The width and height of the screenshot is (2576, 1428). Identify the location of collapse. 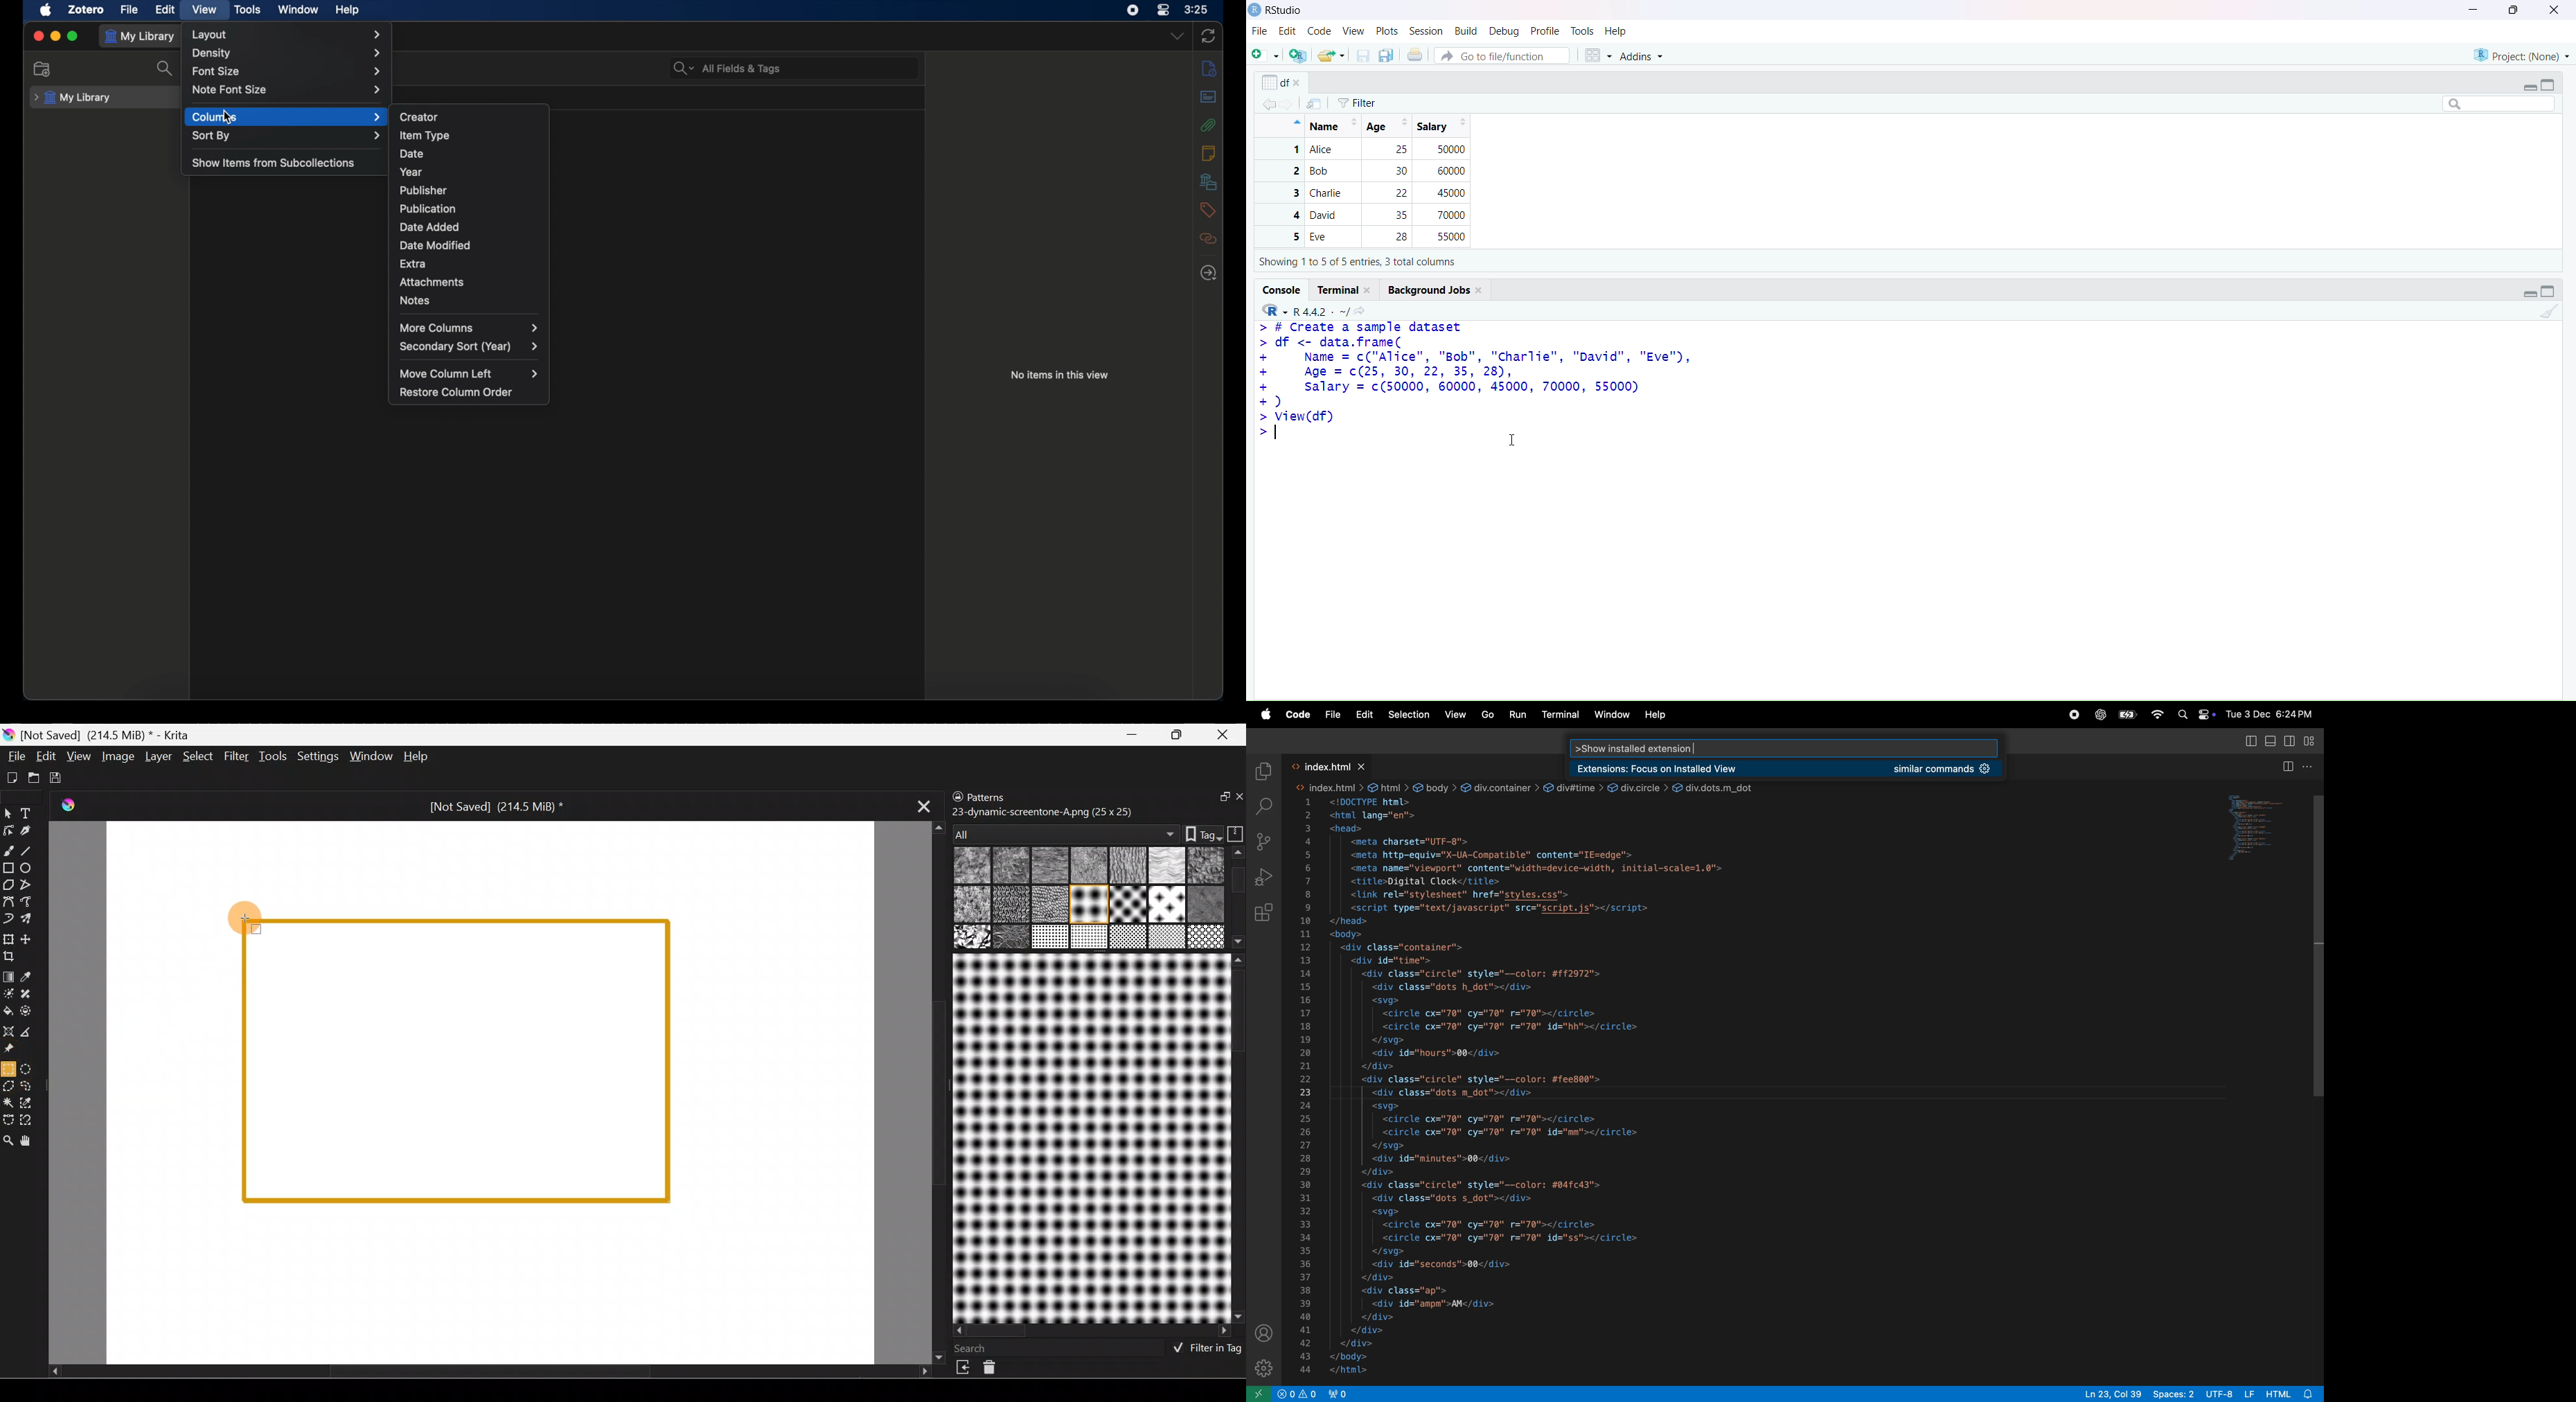
(2550, 292).